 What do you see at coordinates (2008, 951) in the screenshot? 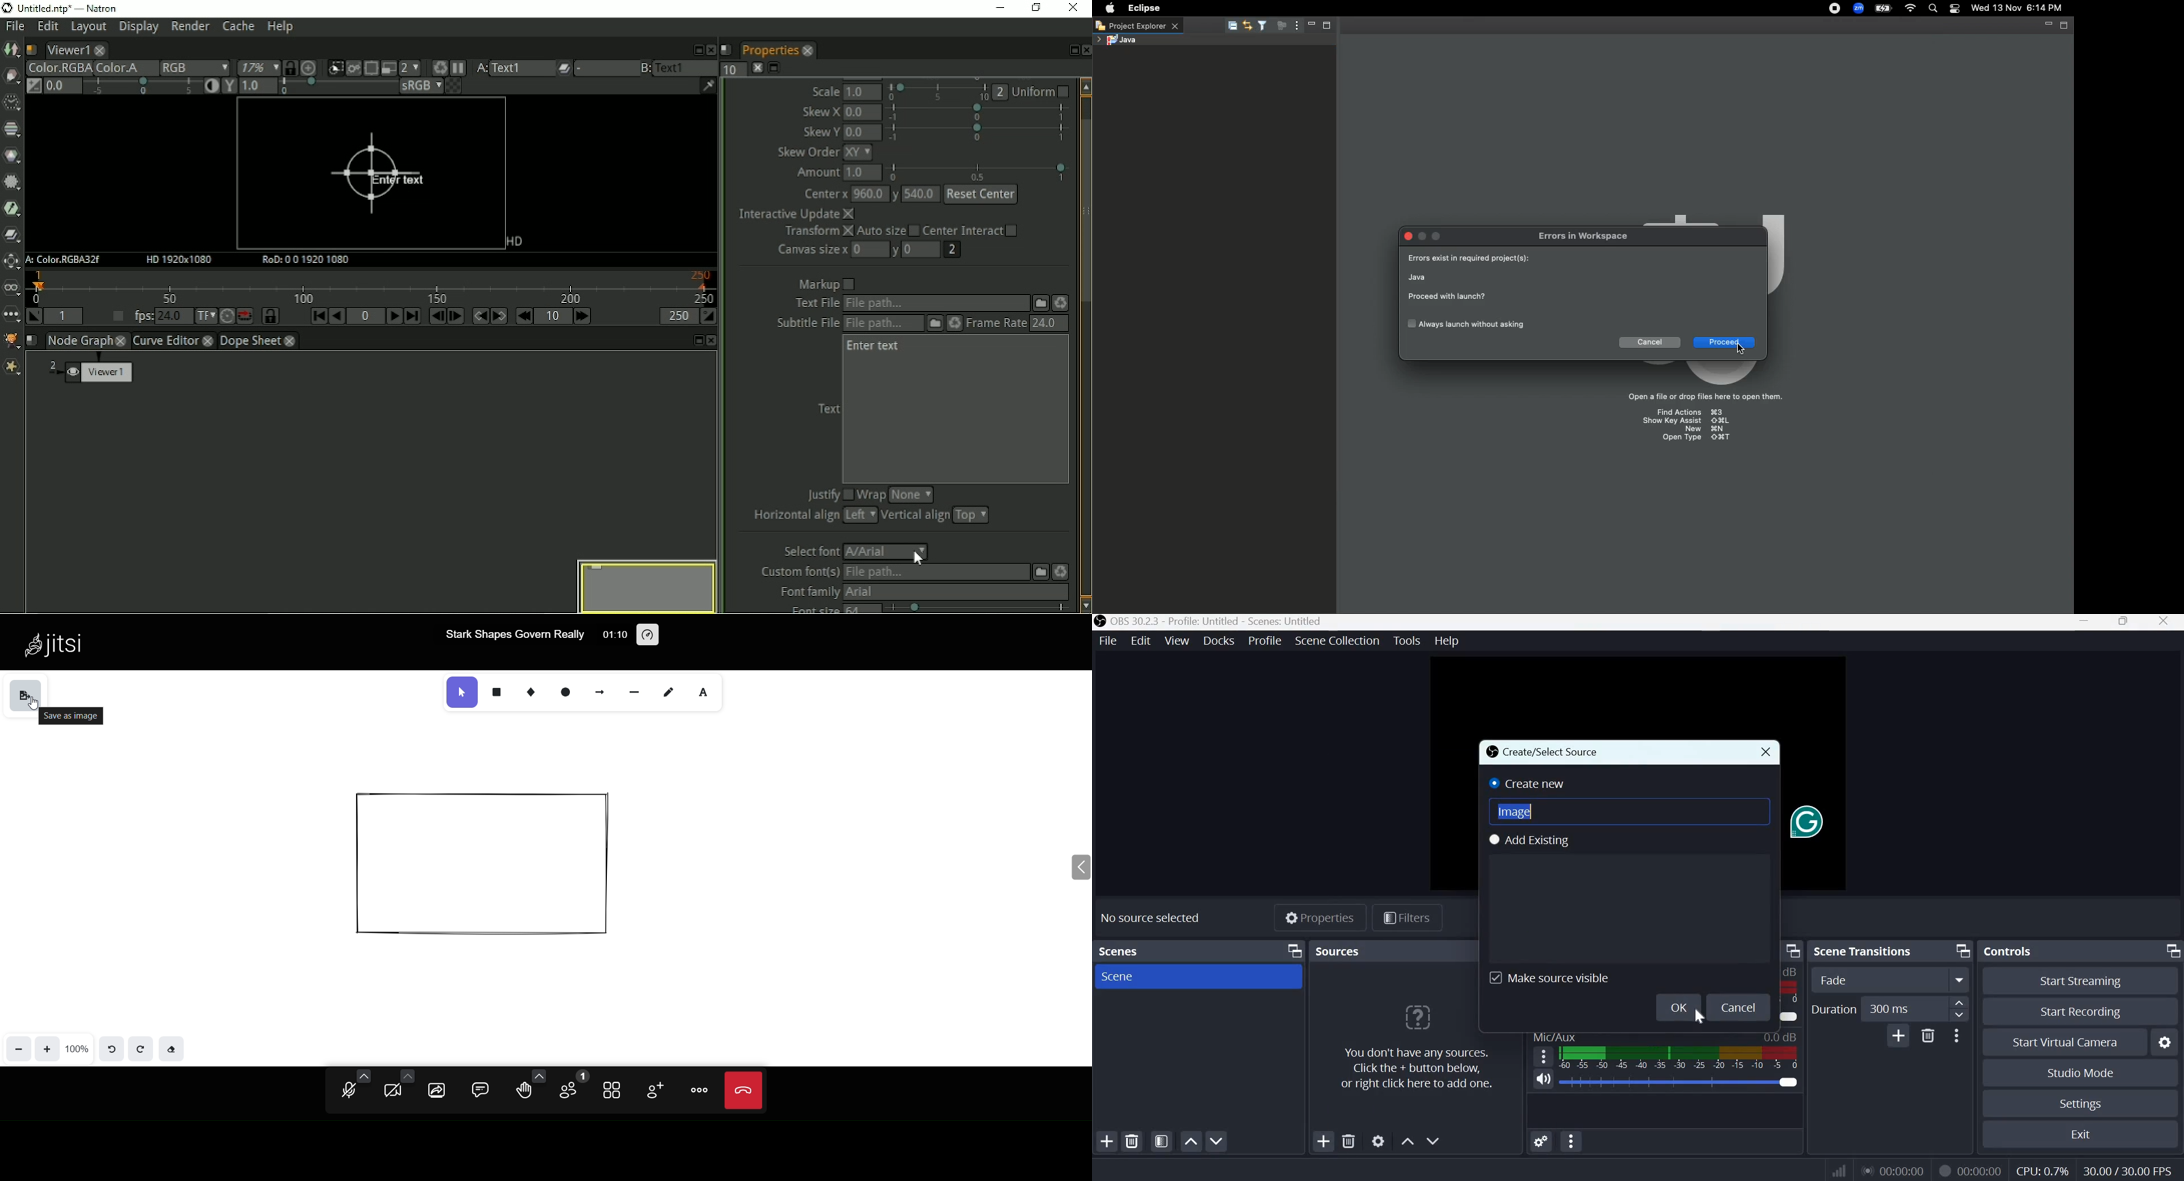
I see `Controls` at bounding box center [2008, 951].